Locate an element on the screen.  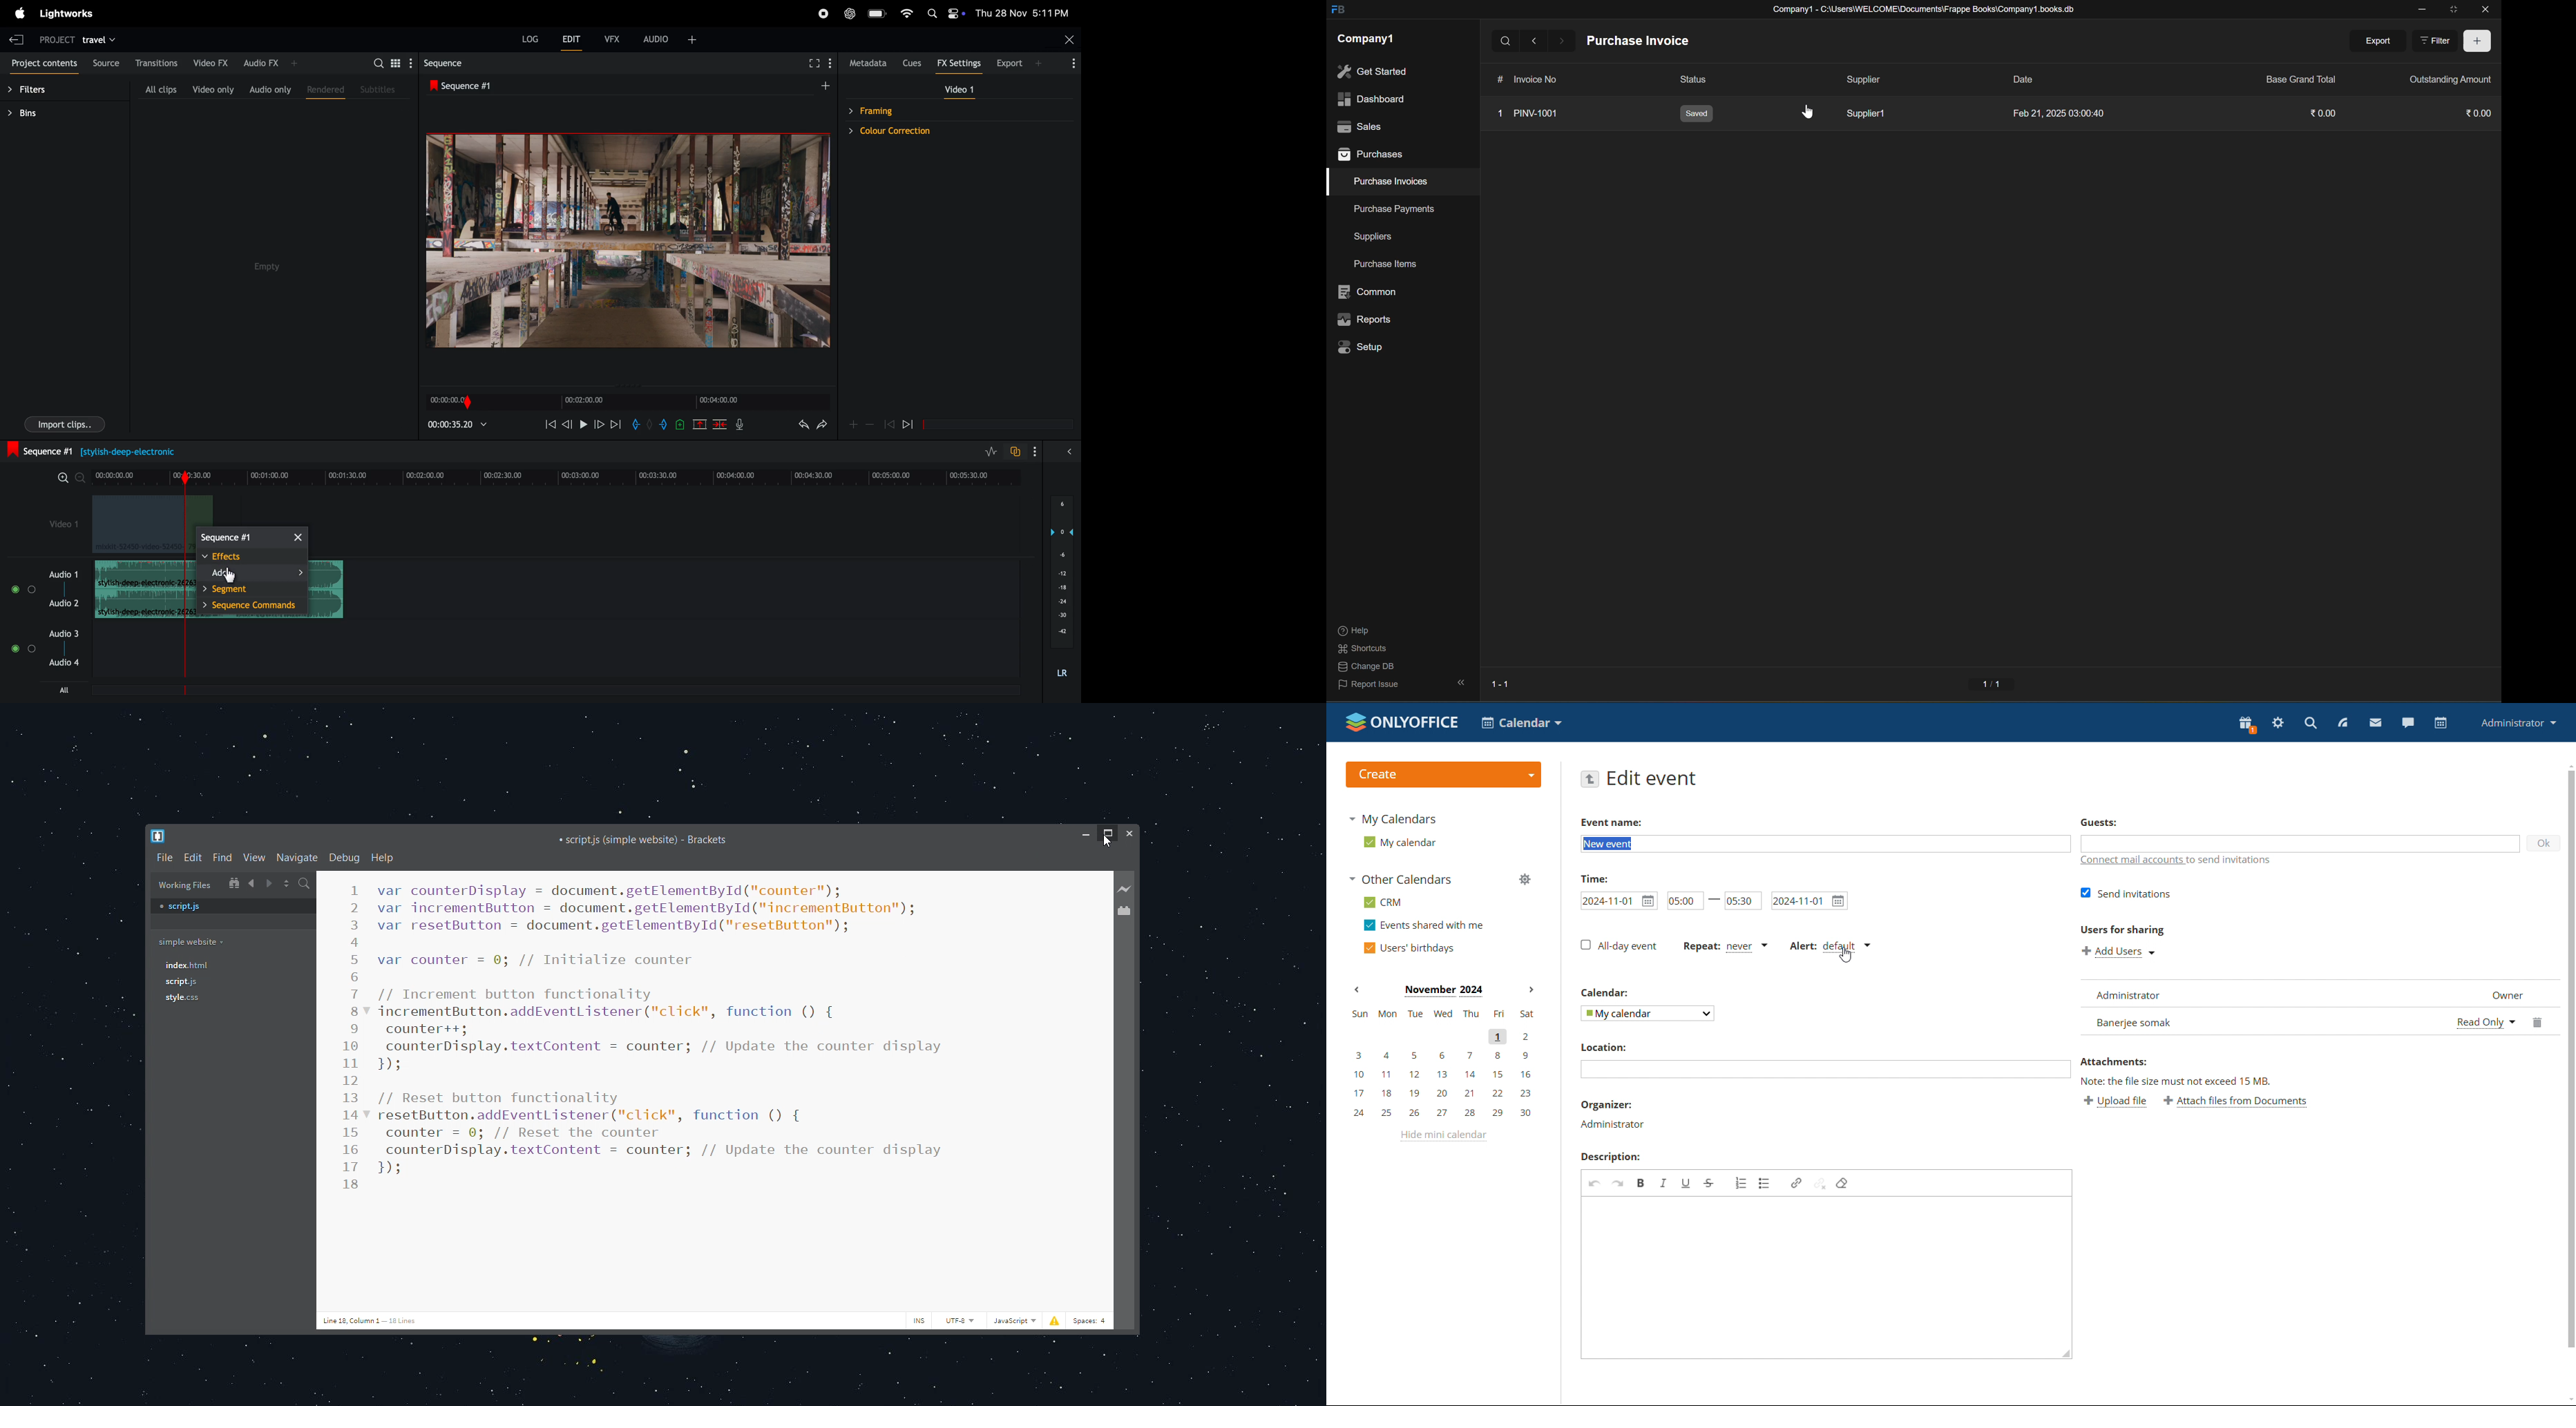
filter is located at coordinates (2438, 41).